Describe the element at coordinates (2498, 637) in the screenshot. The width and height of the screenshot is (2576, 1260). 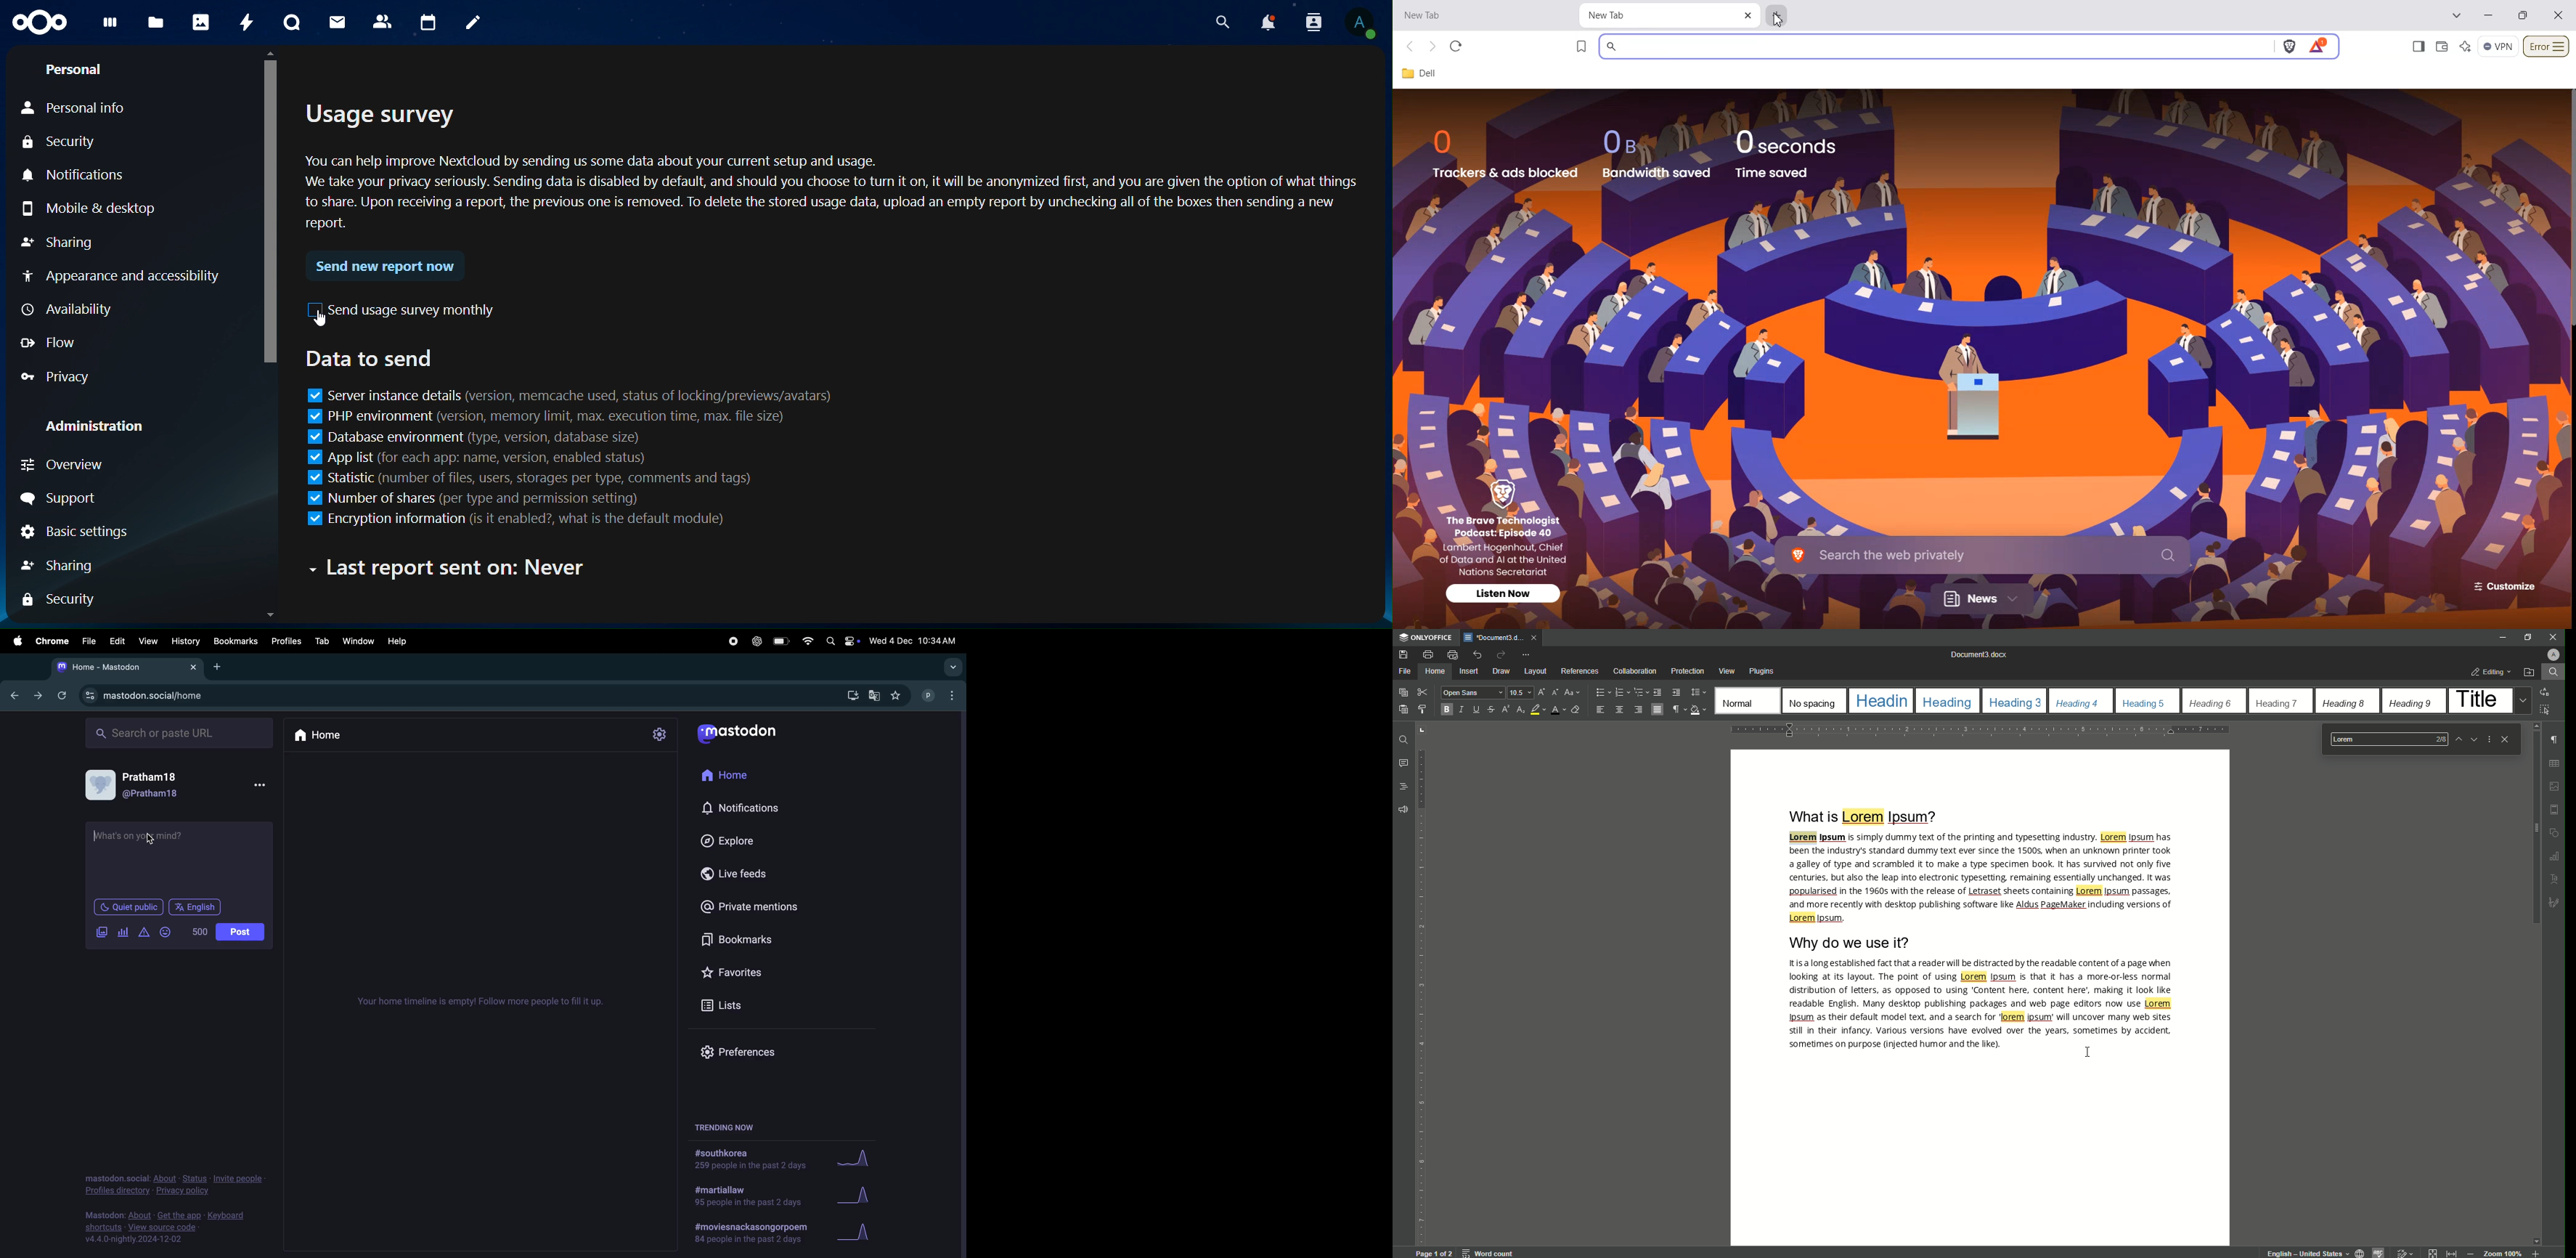
I see `Minimize` at that location.